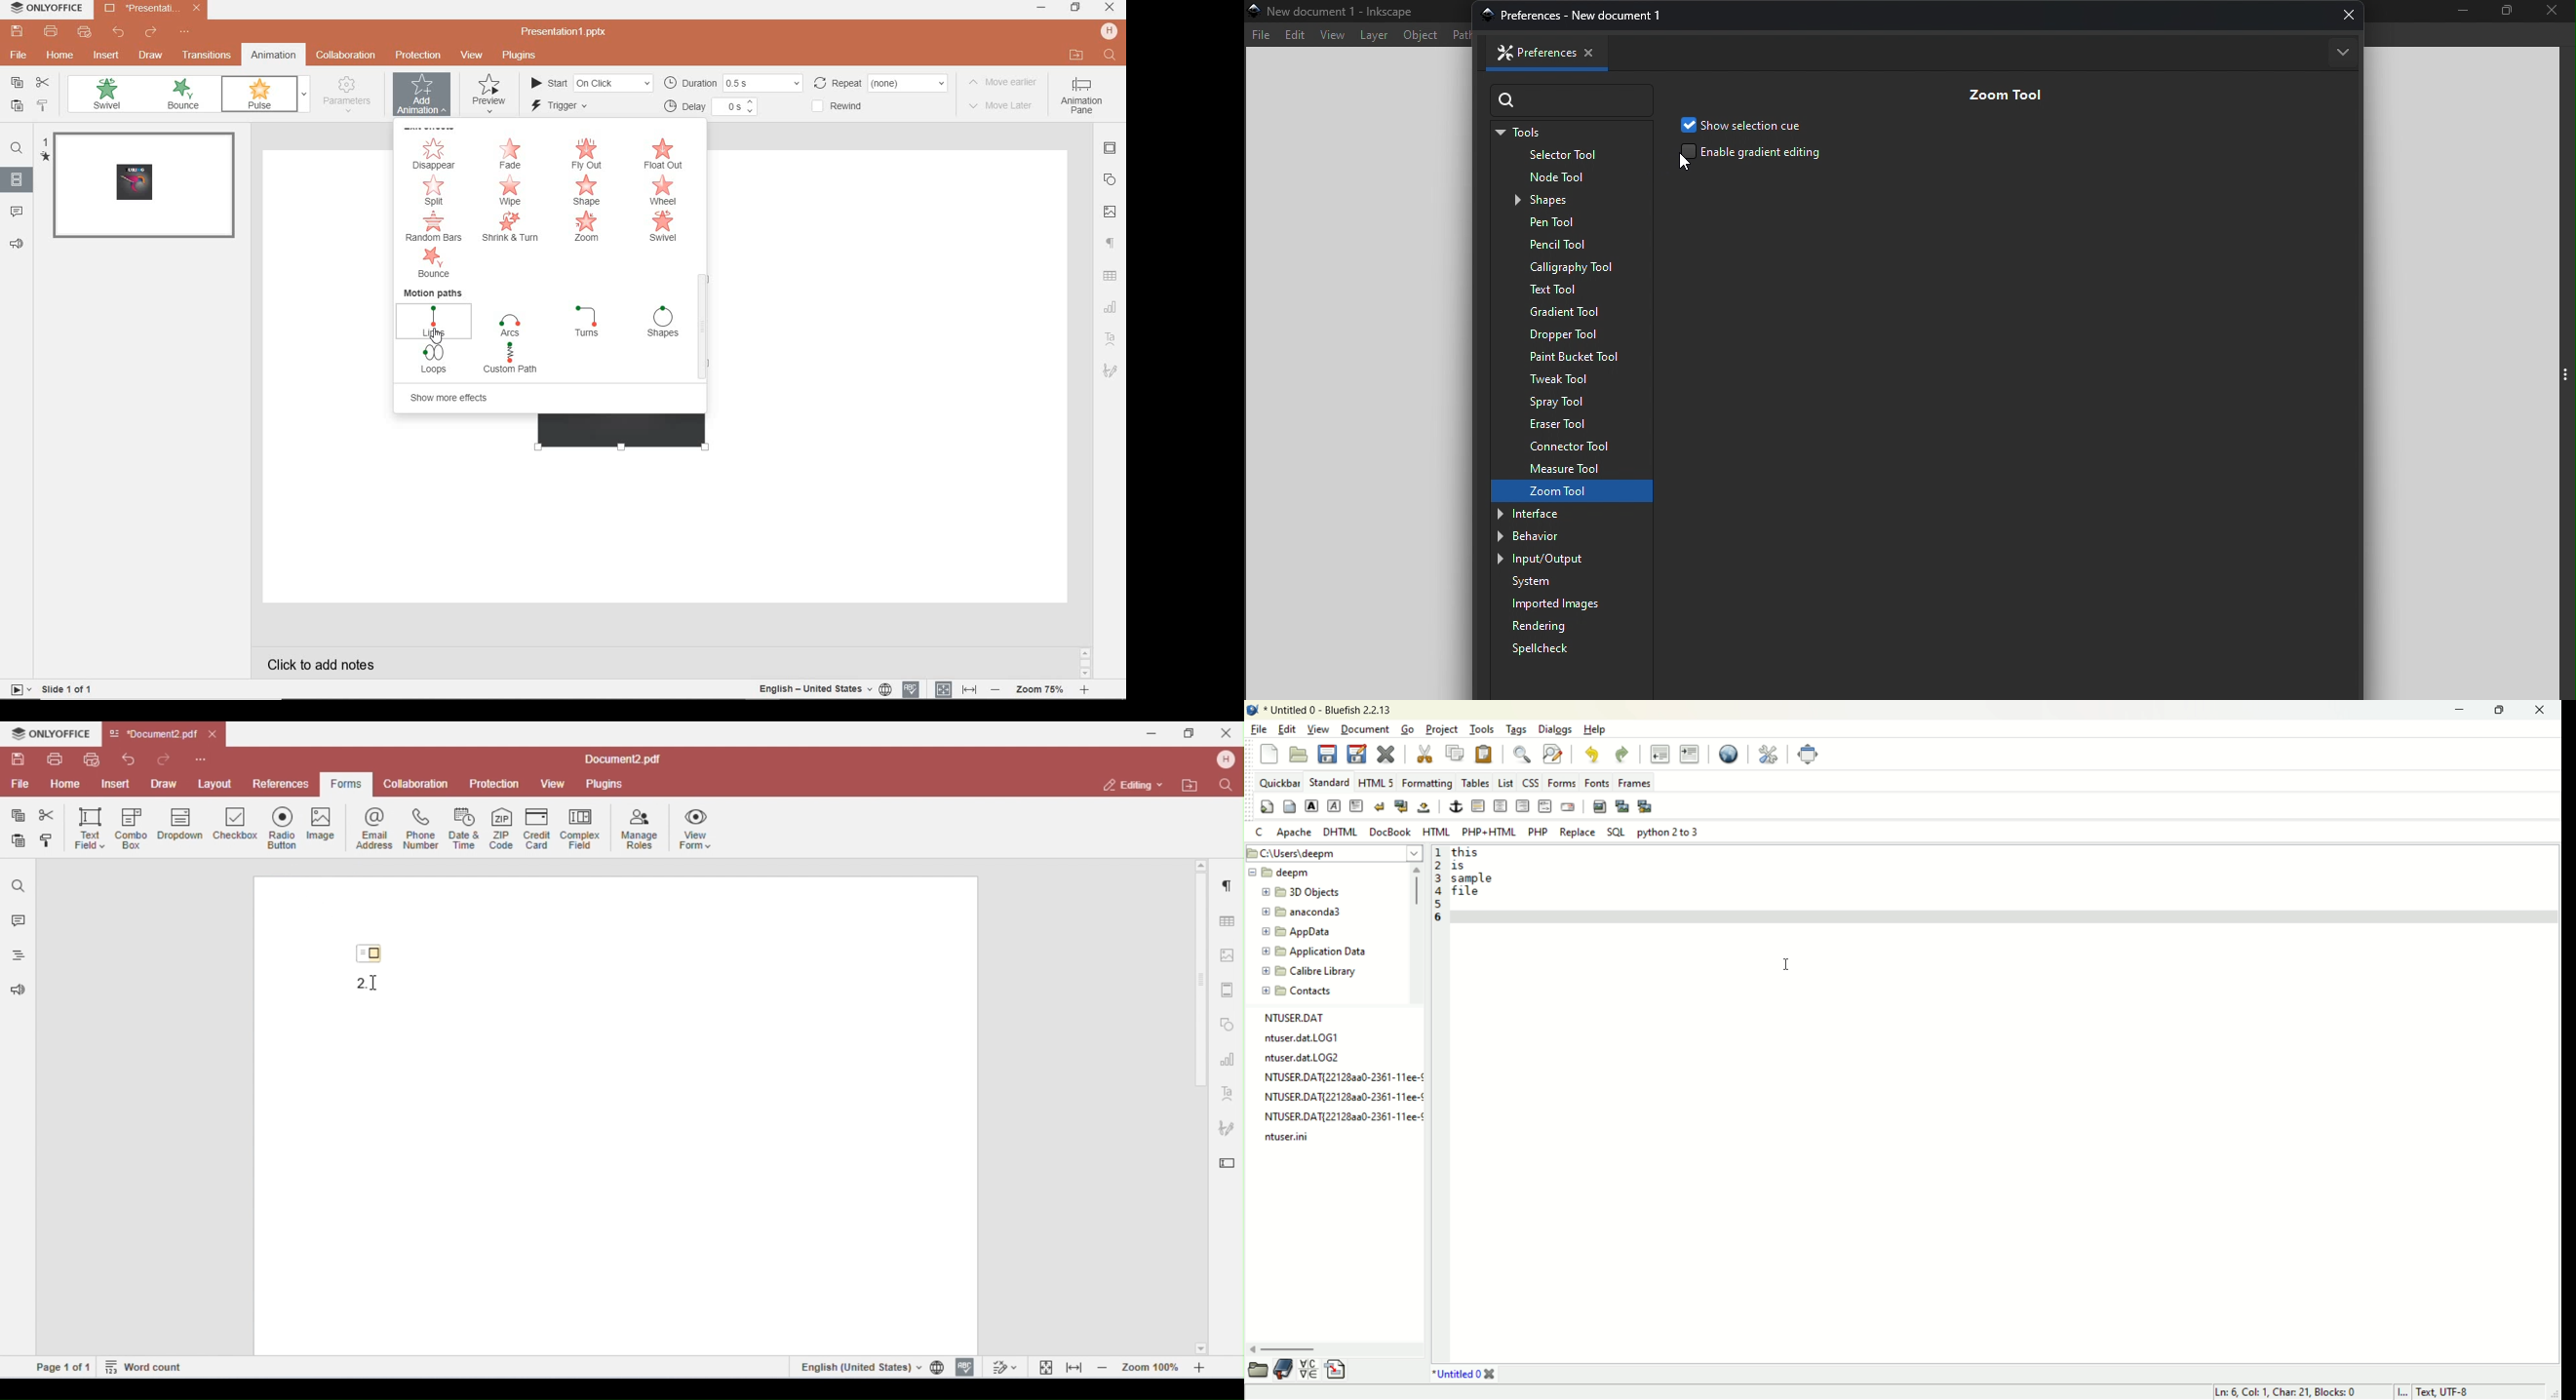 The image size is (2576, 1400). What do you see at coordinates (118, 31) in the screenshot?
I see `undo` at bounding box center [118, 31].